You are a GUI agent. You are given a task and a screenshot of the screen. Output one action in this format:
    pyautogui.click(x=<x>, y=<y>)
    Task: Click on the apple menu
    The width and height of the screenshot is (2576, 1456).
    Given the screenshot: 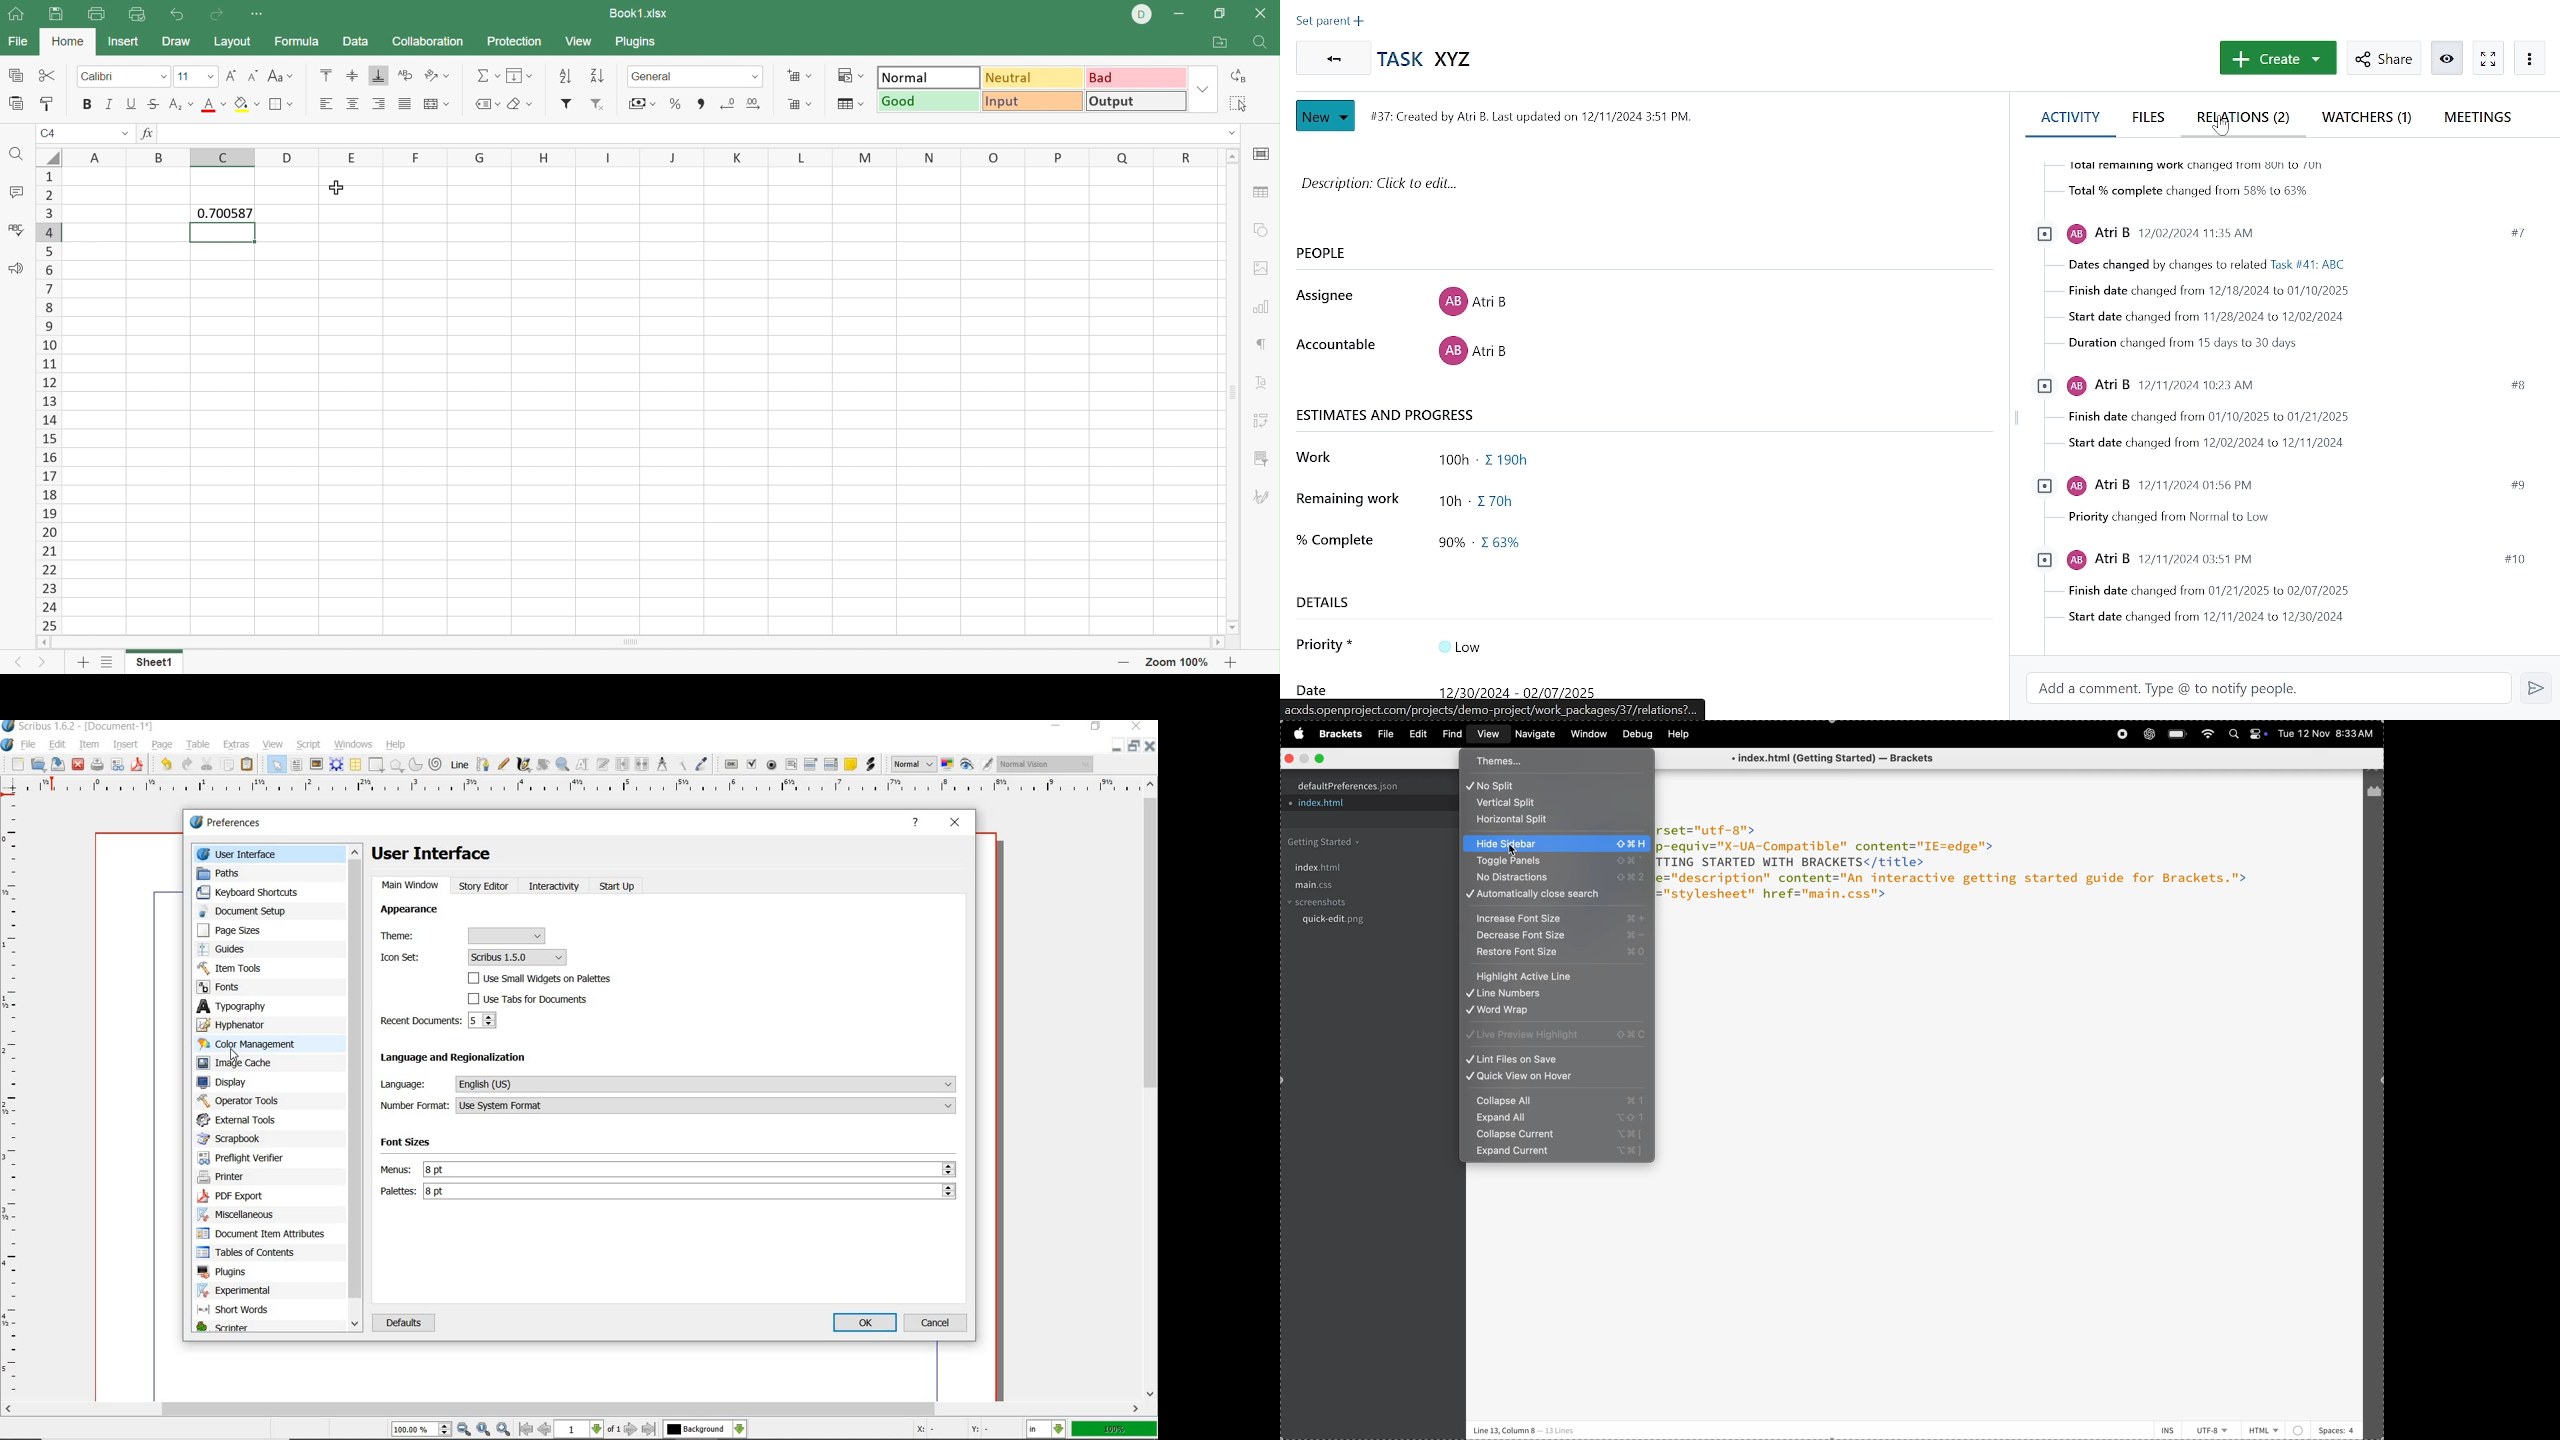 What is the action you would take?
    pyautogui.click(x=1296, y=734)
    